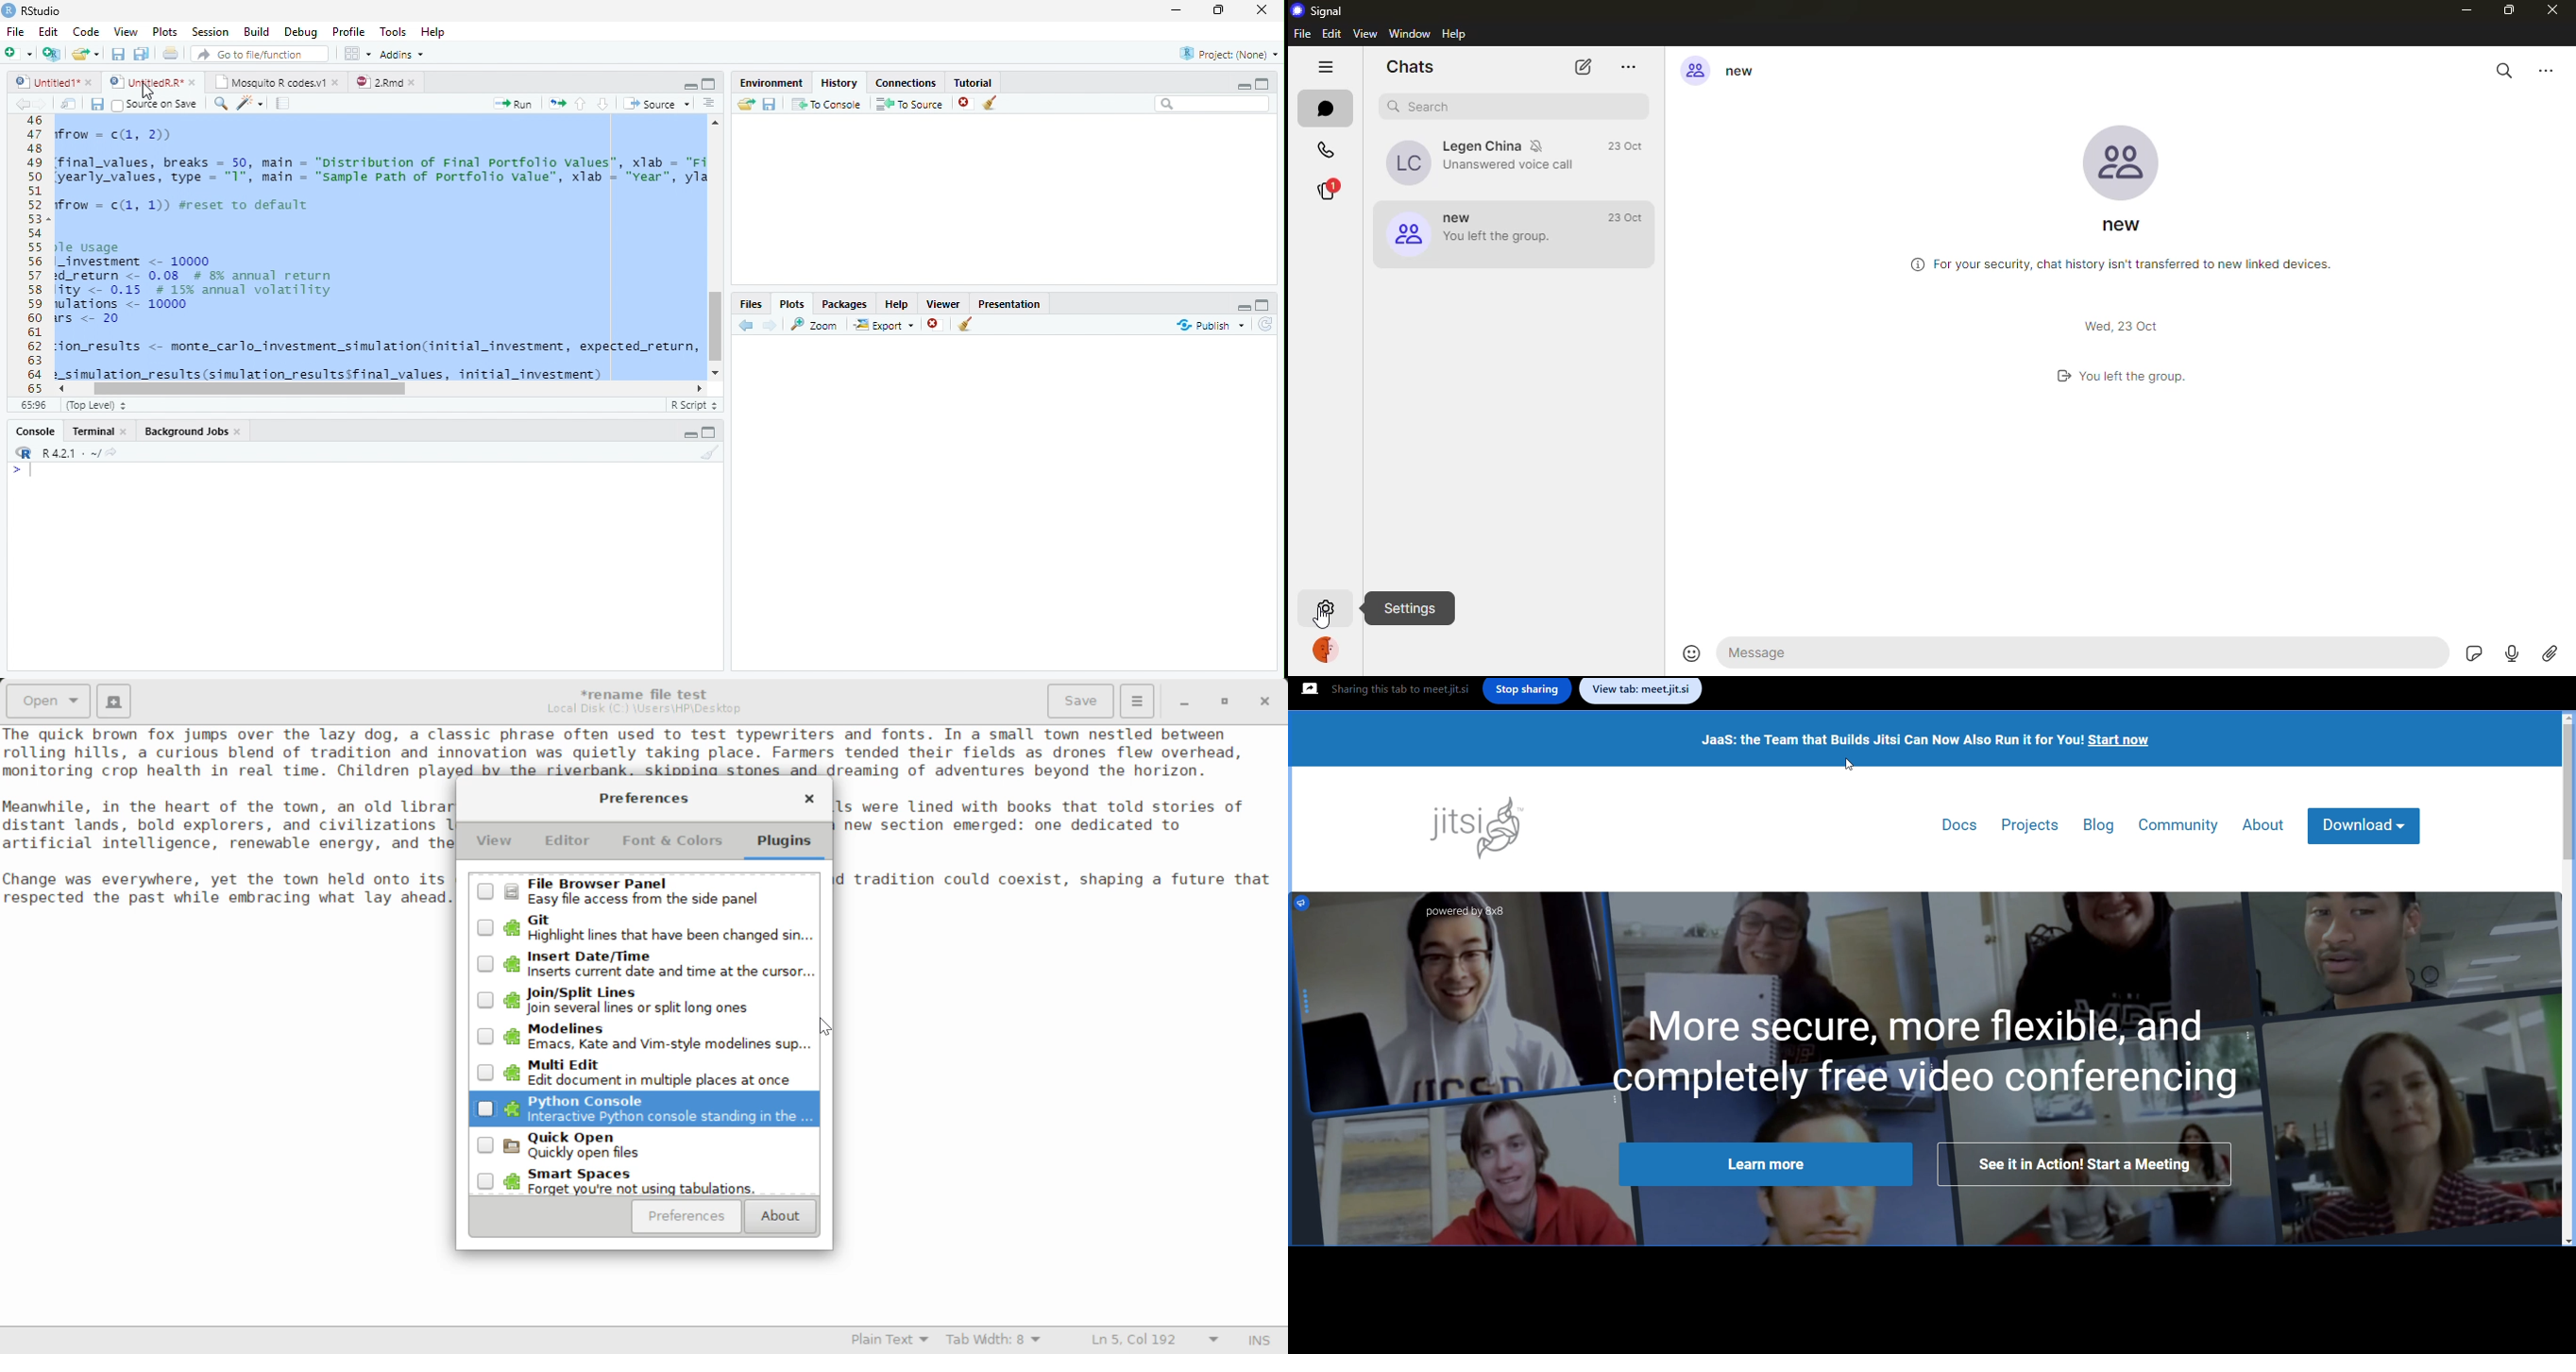 The width and height of the screenshot is (2576, 1372). I want to click on Open Document, so click(48, 699).